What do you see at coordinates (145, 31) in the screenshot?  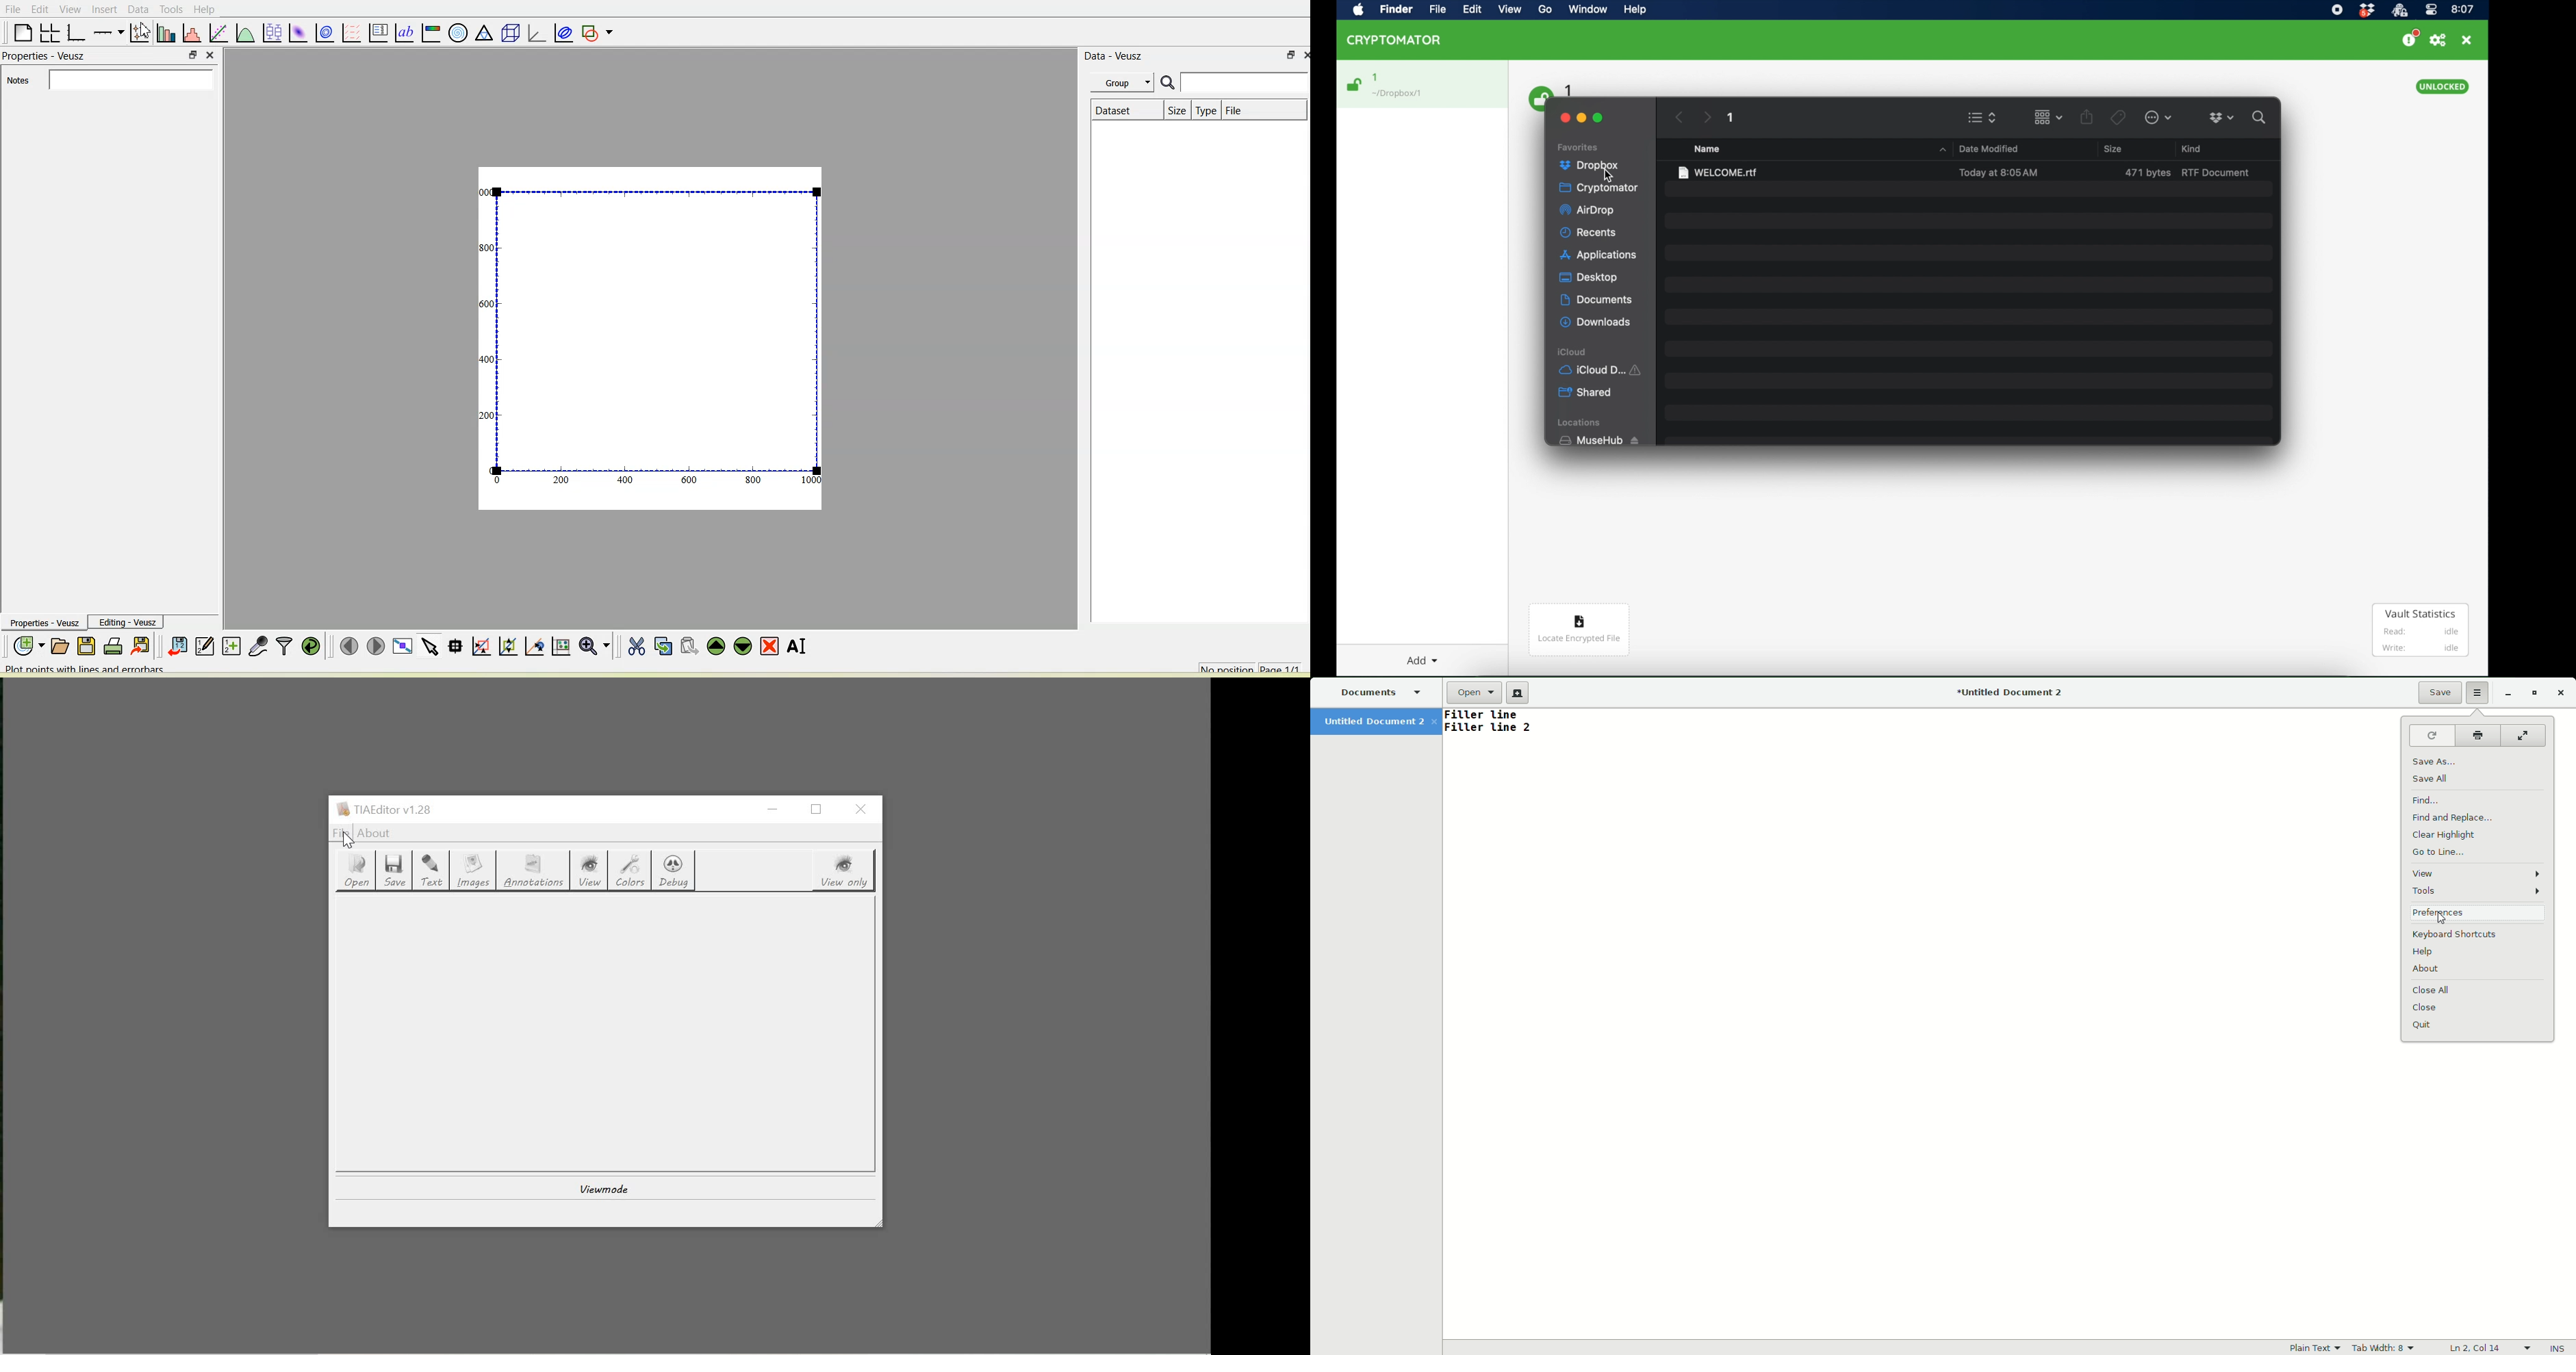 I see `cursor` at bounding box center [145, 31].